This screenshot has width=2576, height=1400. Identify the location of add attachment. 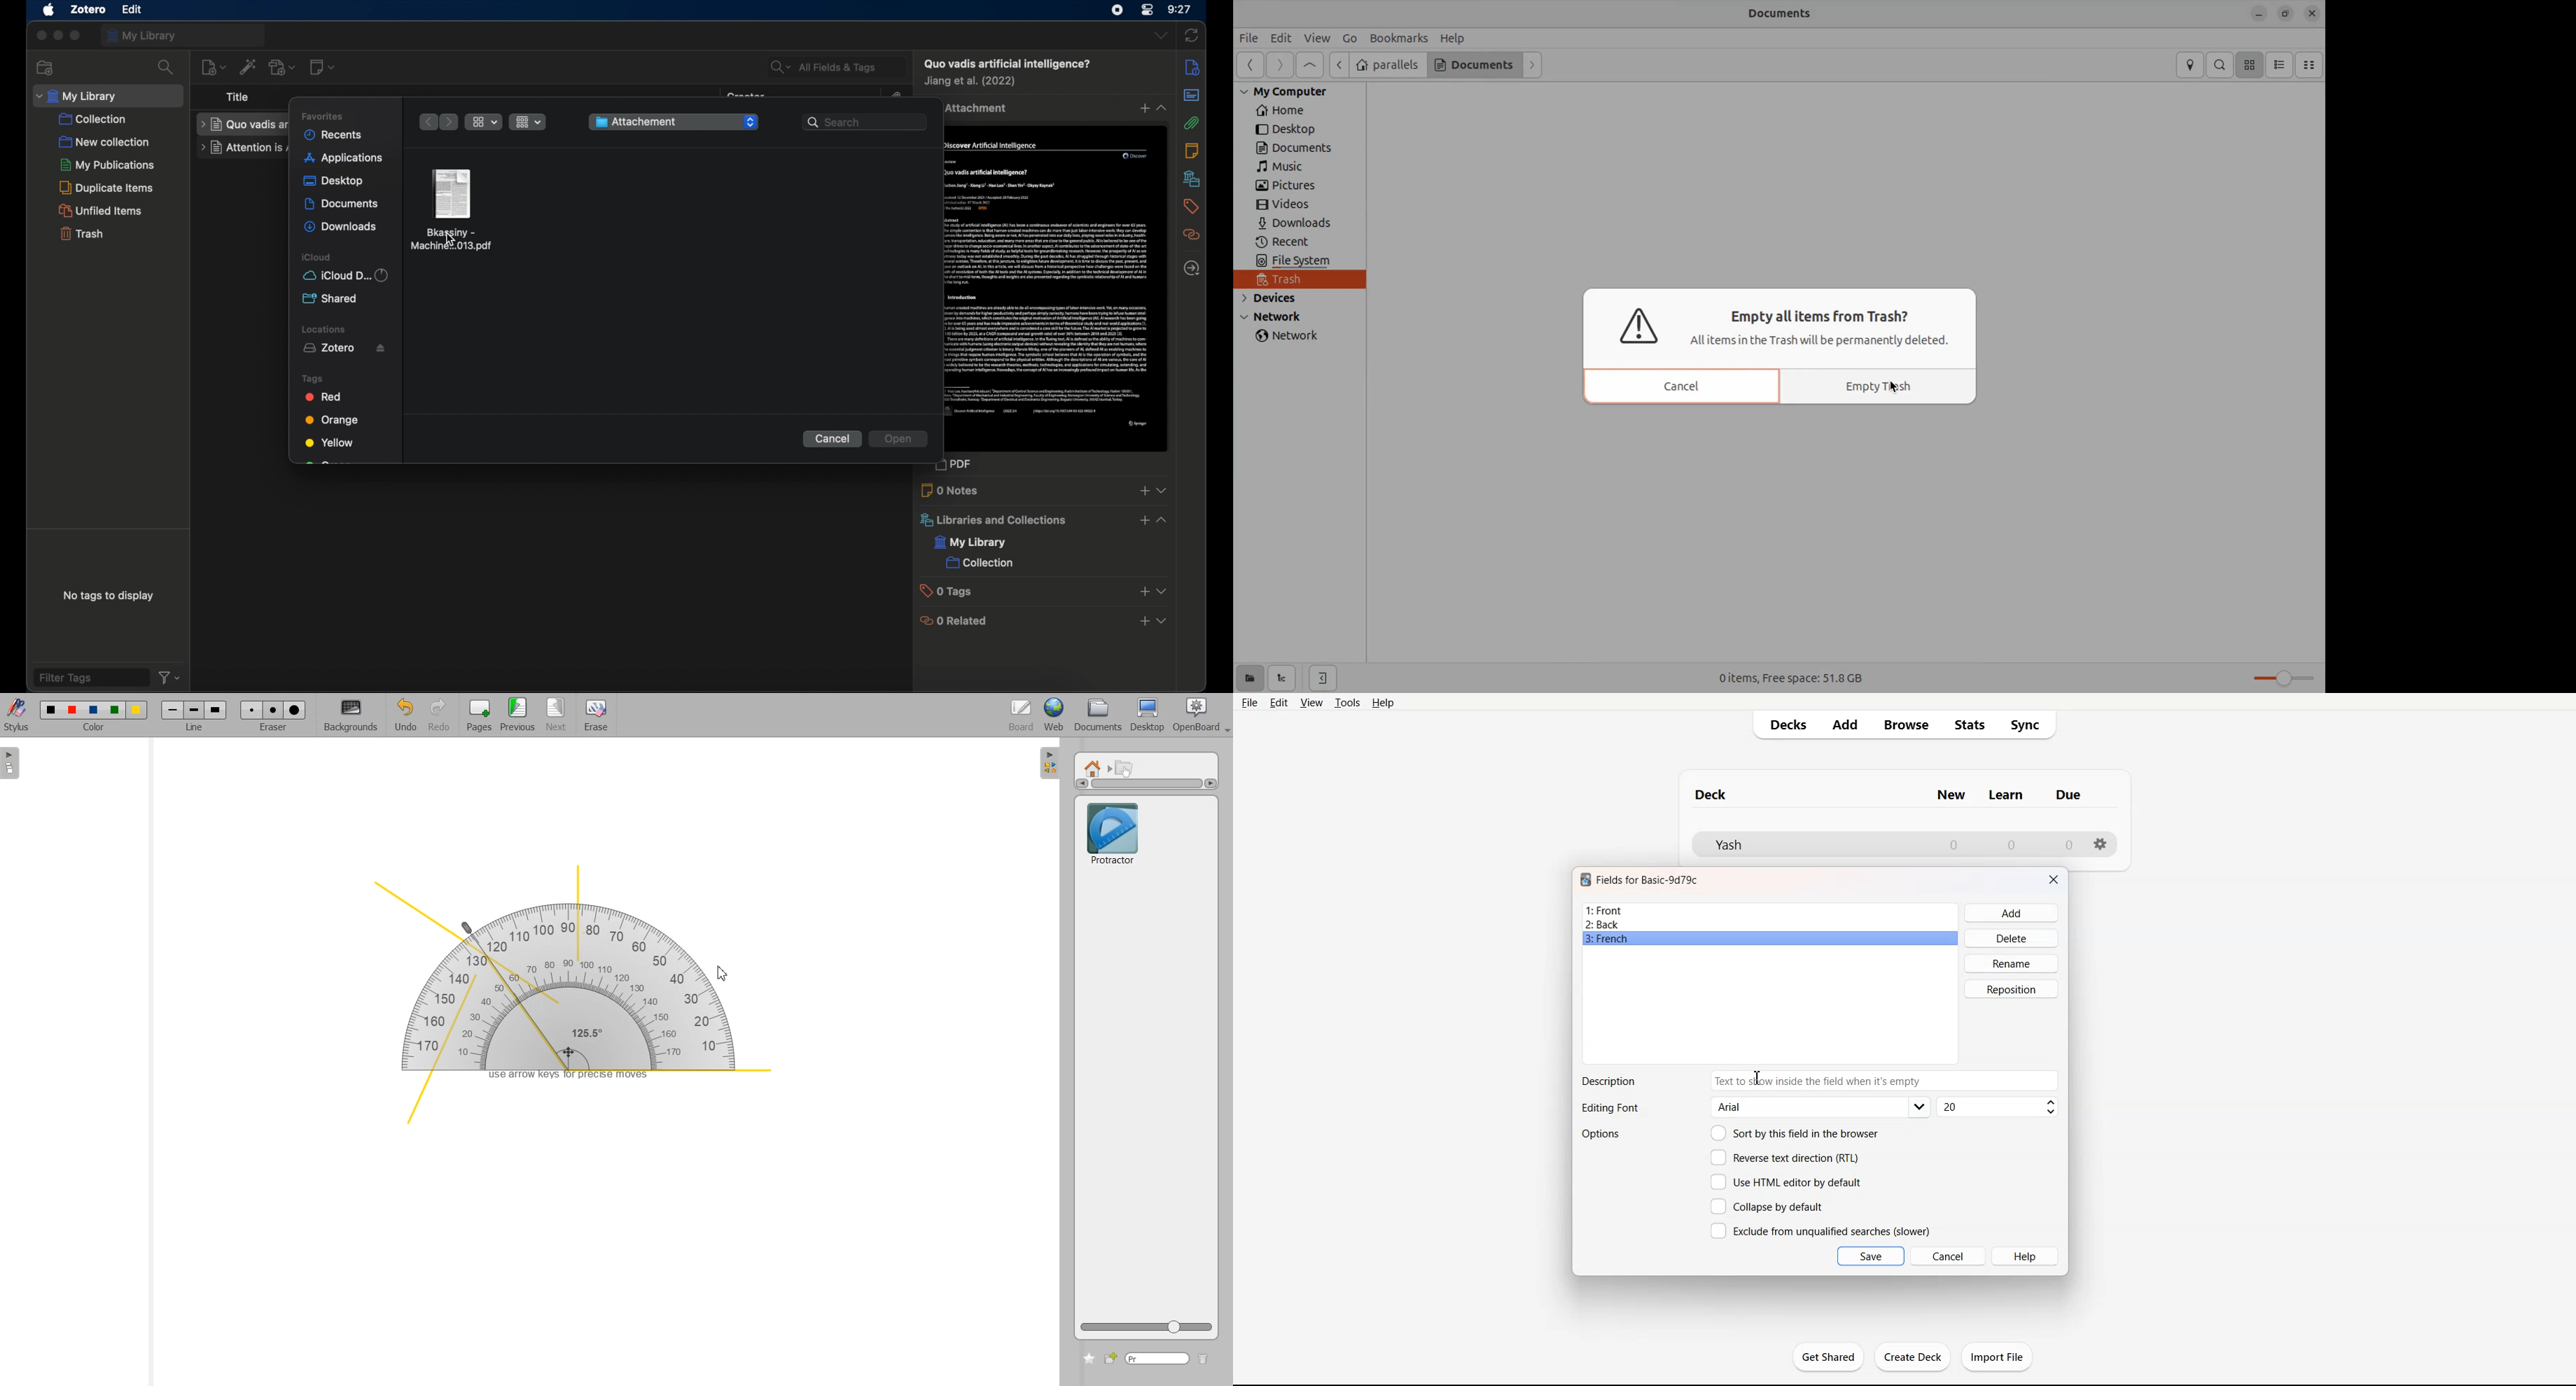
(282, 67).